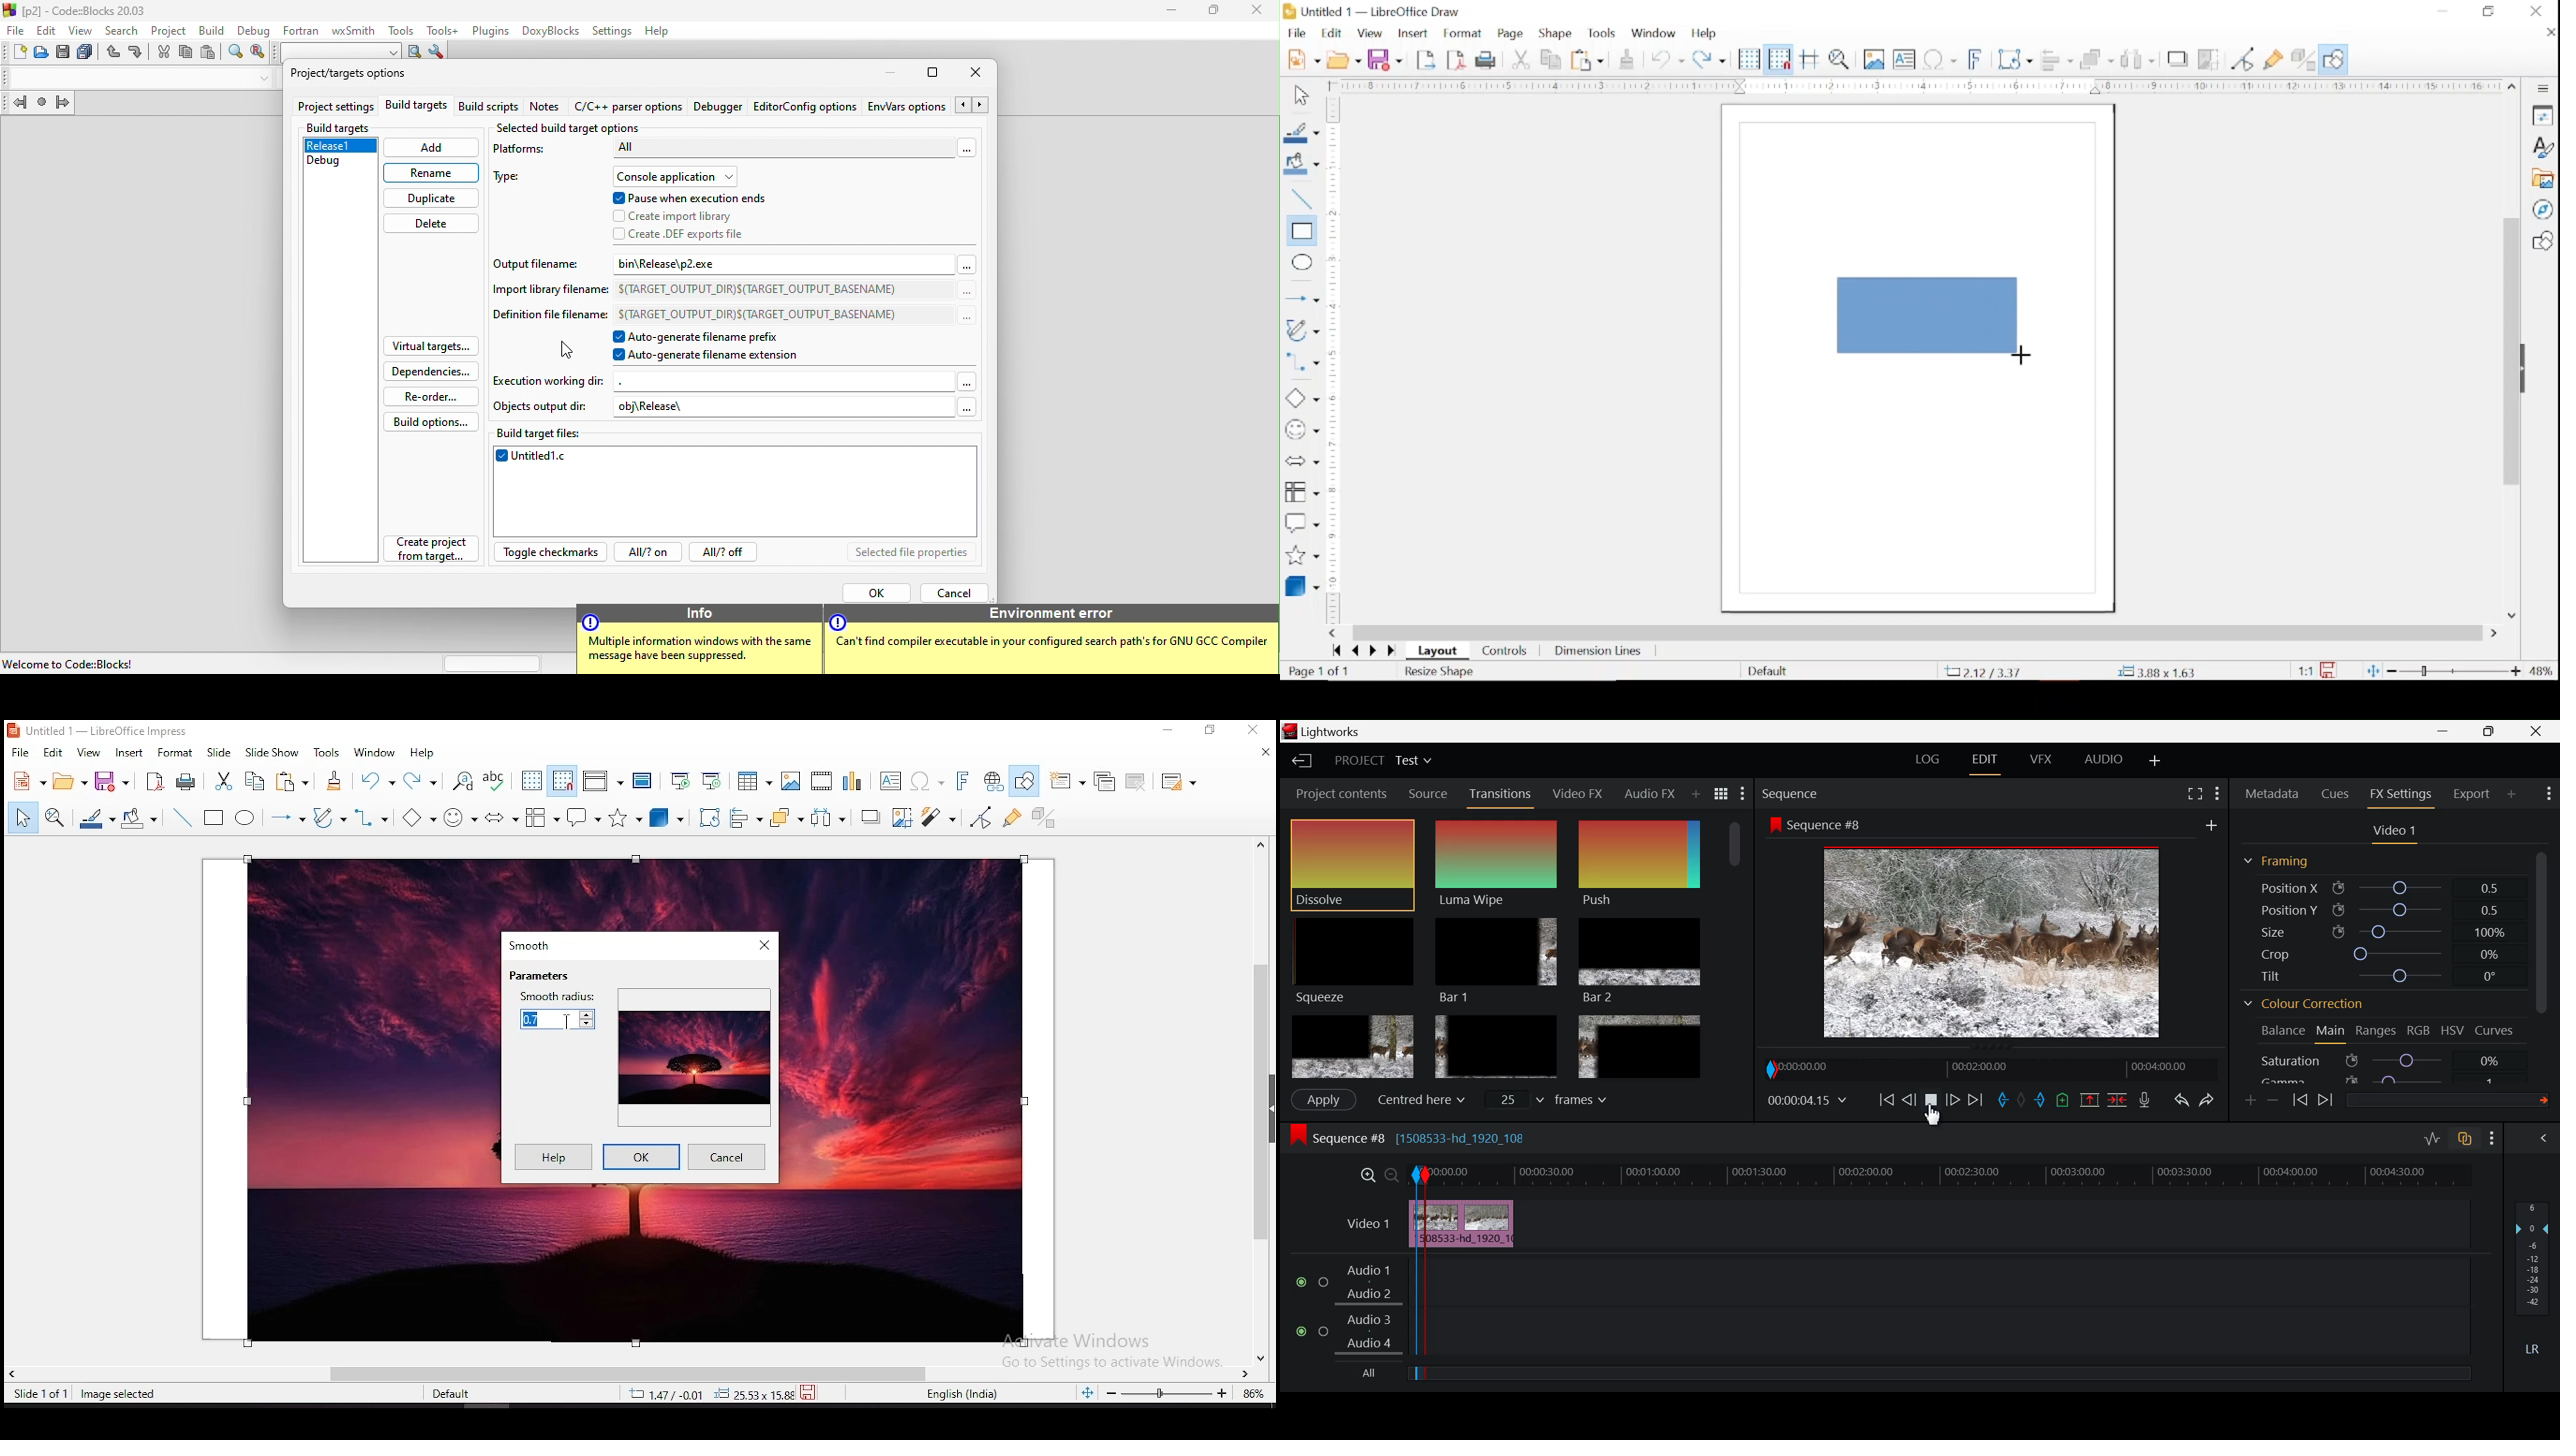 This screenshot has width=2576, height=1456. Describe the element at coordinates (1928, 761) in the screenshot. I see `LOG` at that location.